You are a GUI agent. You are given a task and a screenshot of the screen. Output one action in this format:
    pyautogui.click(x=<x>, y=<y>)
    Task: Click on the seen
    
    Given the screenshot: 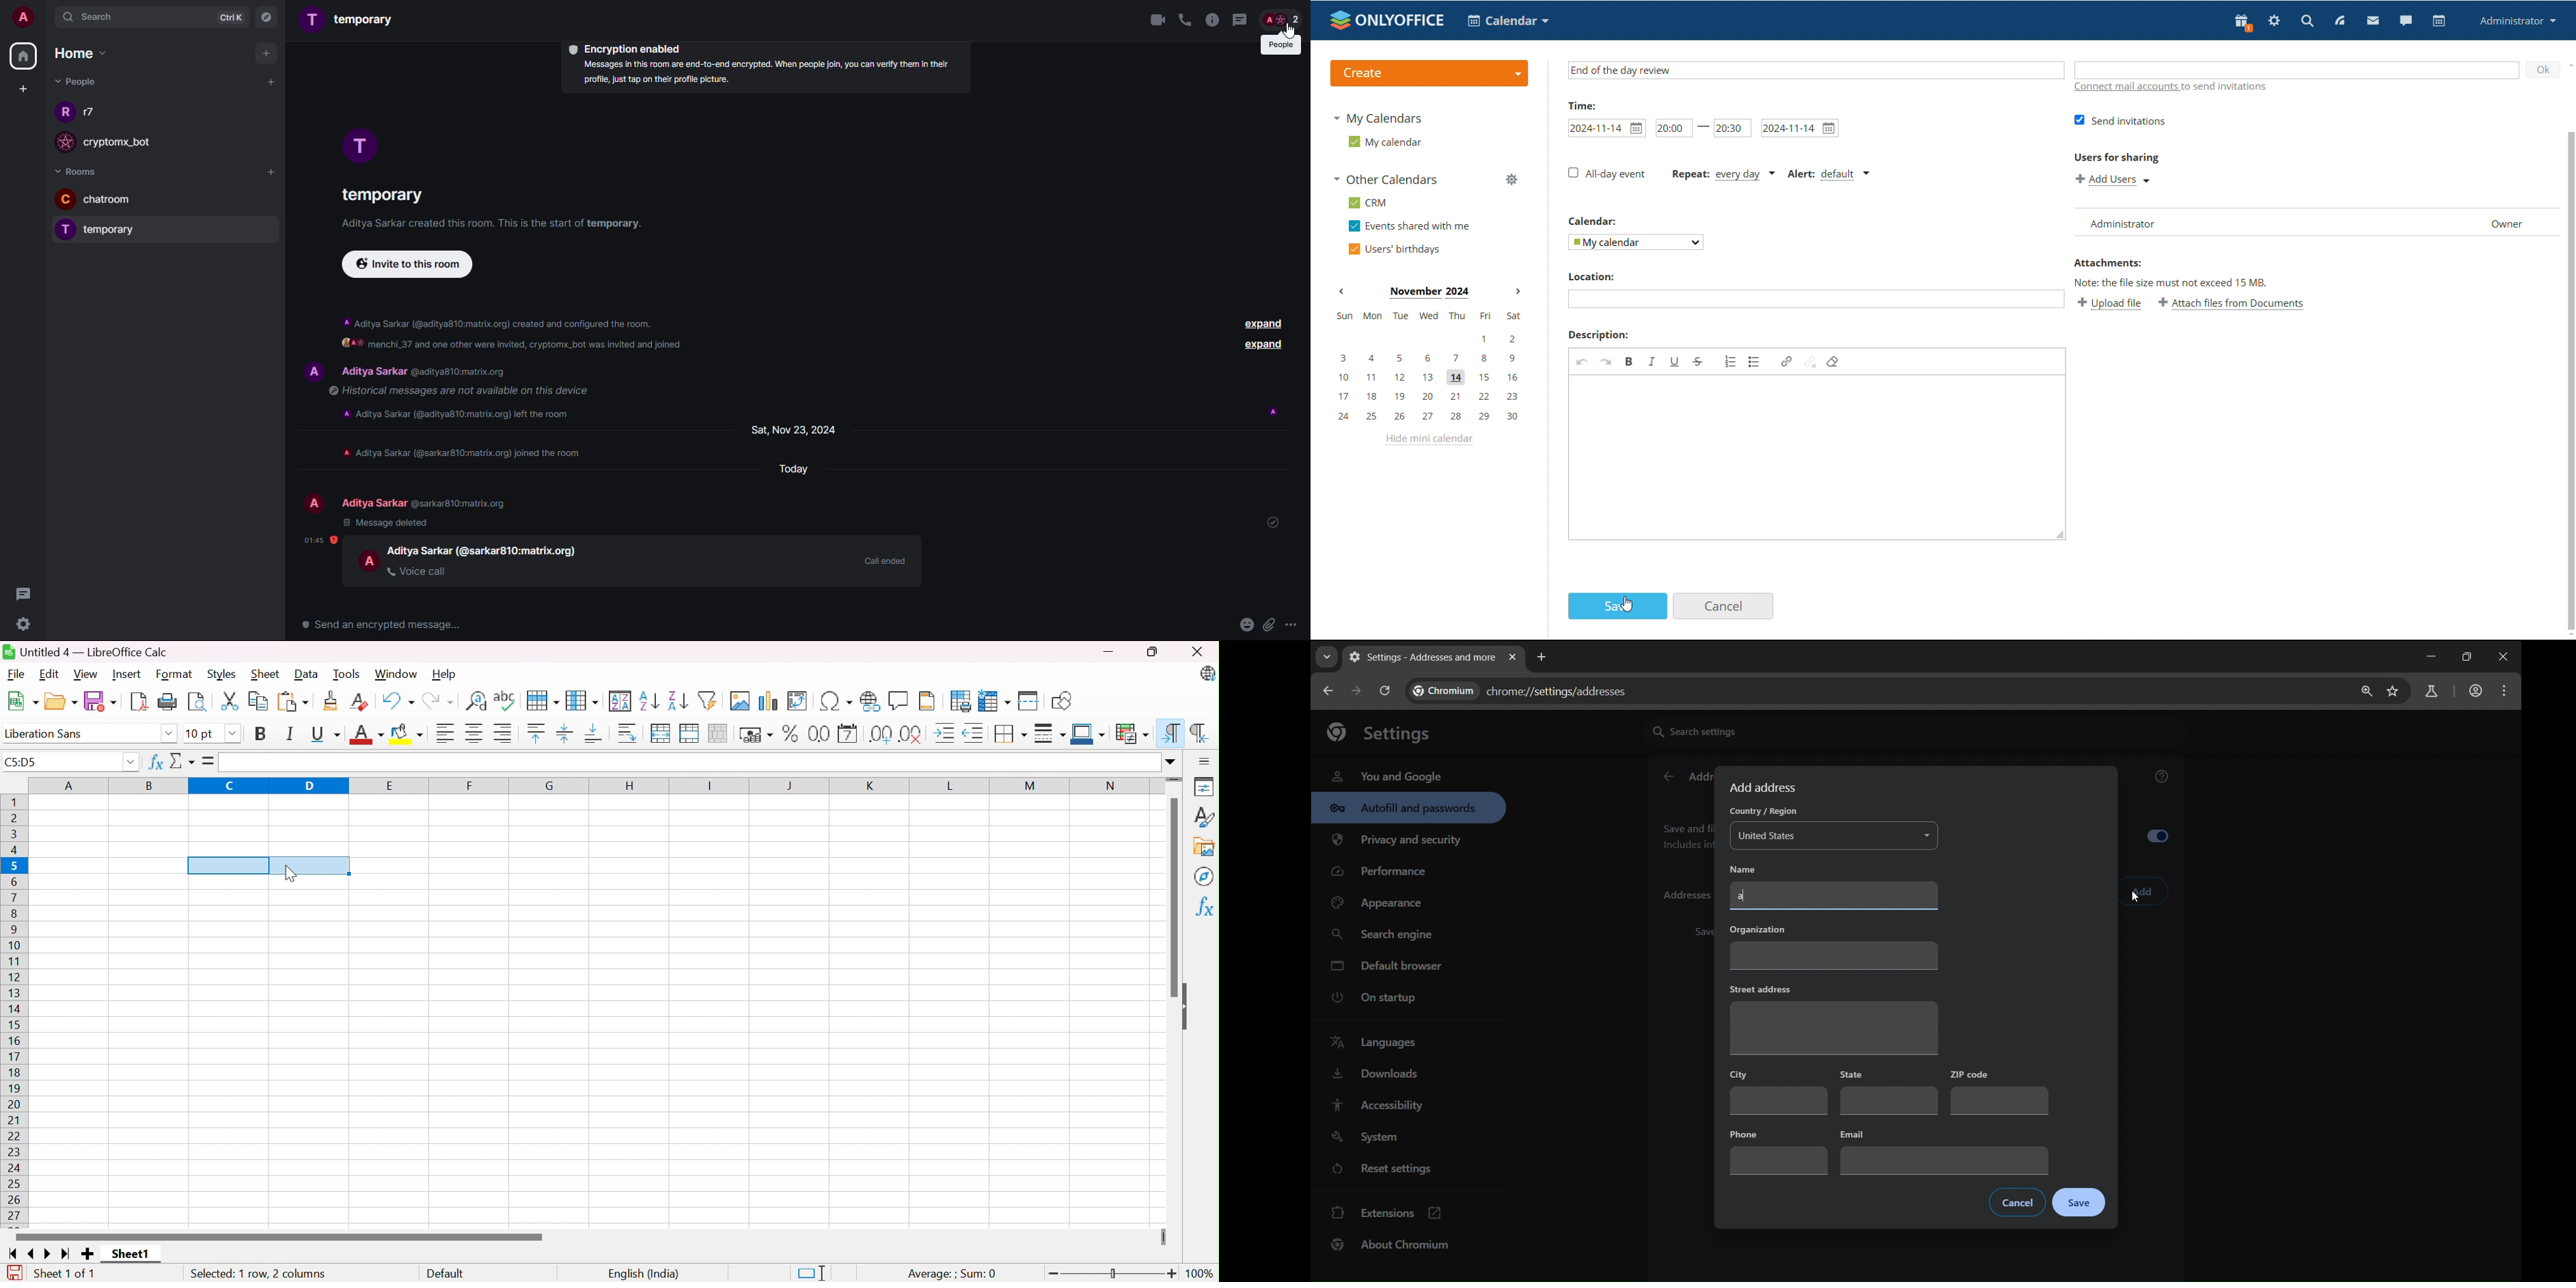 What is the action you would take?
    pyautogui.click(x=1272, y=412)
    